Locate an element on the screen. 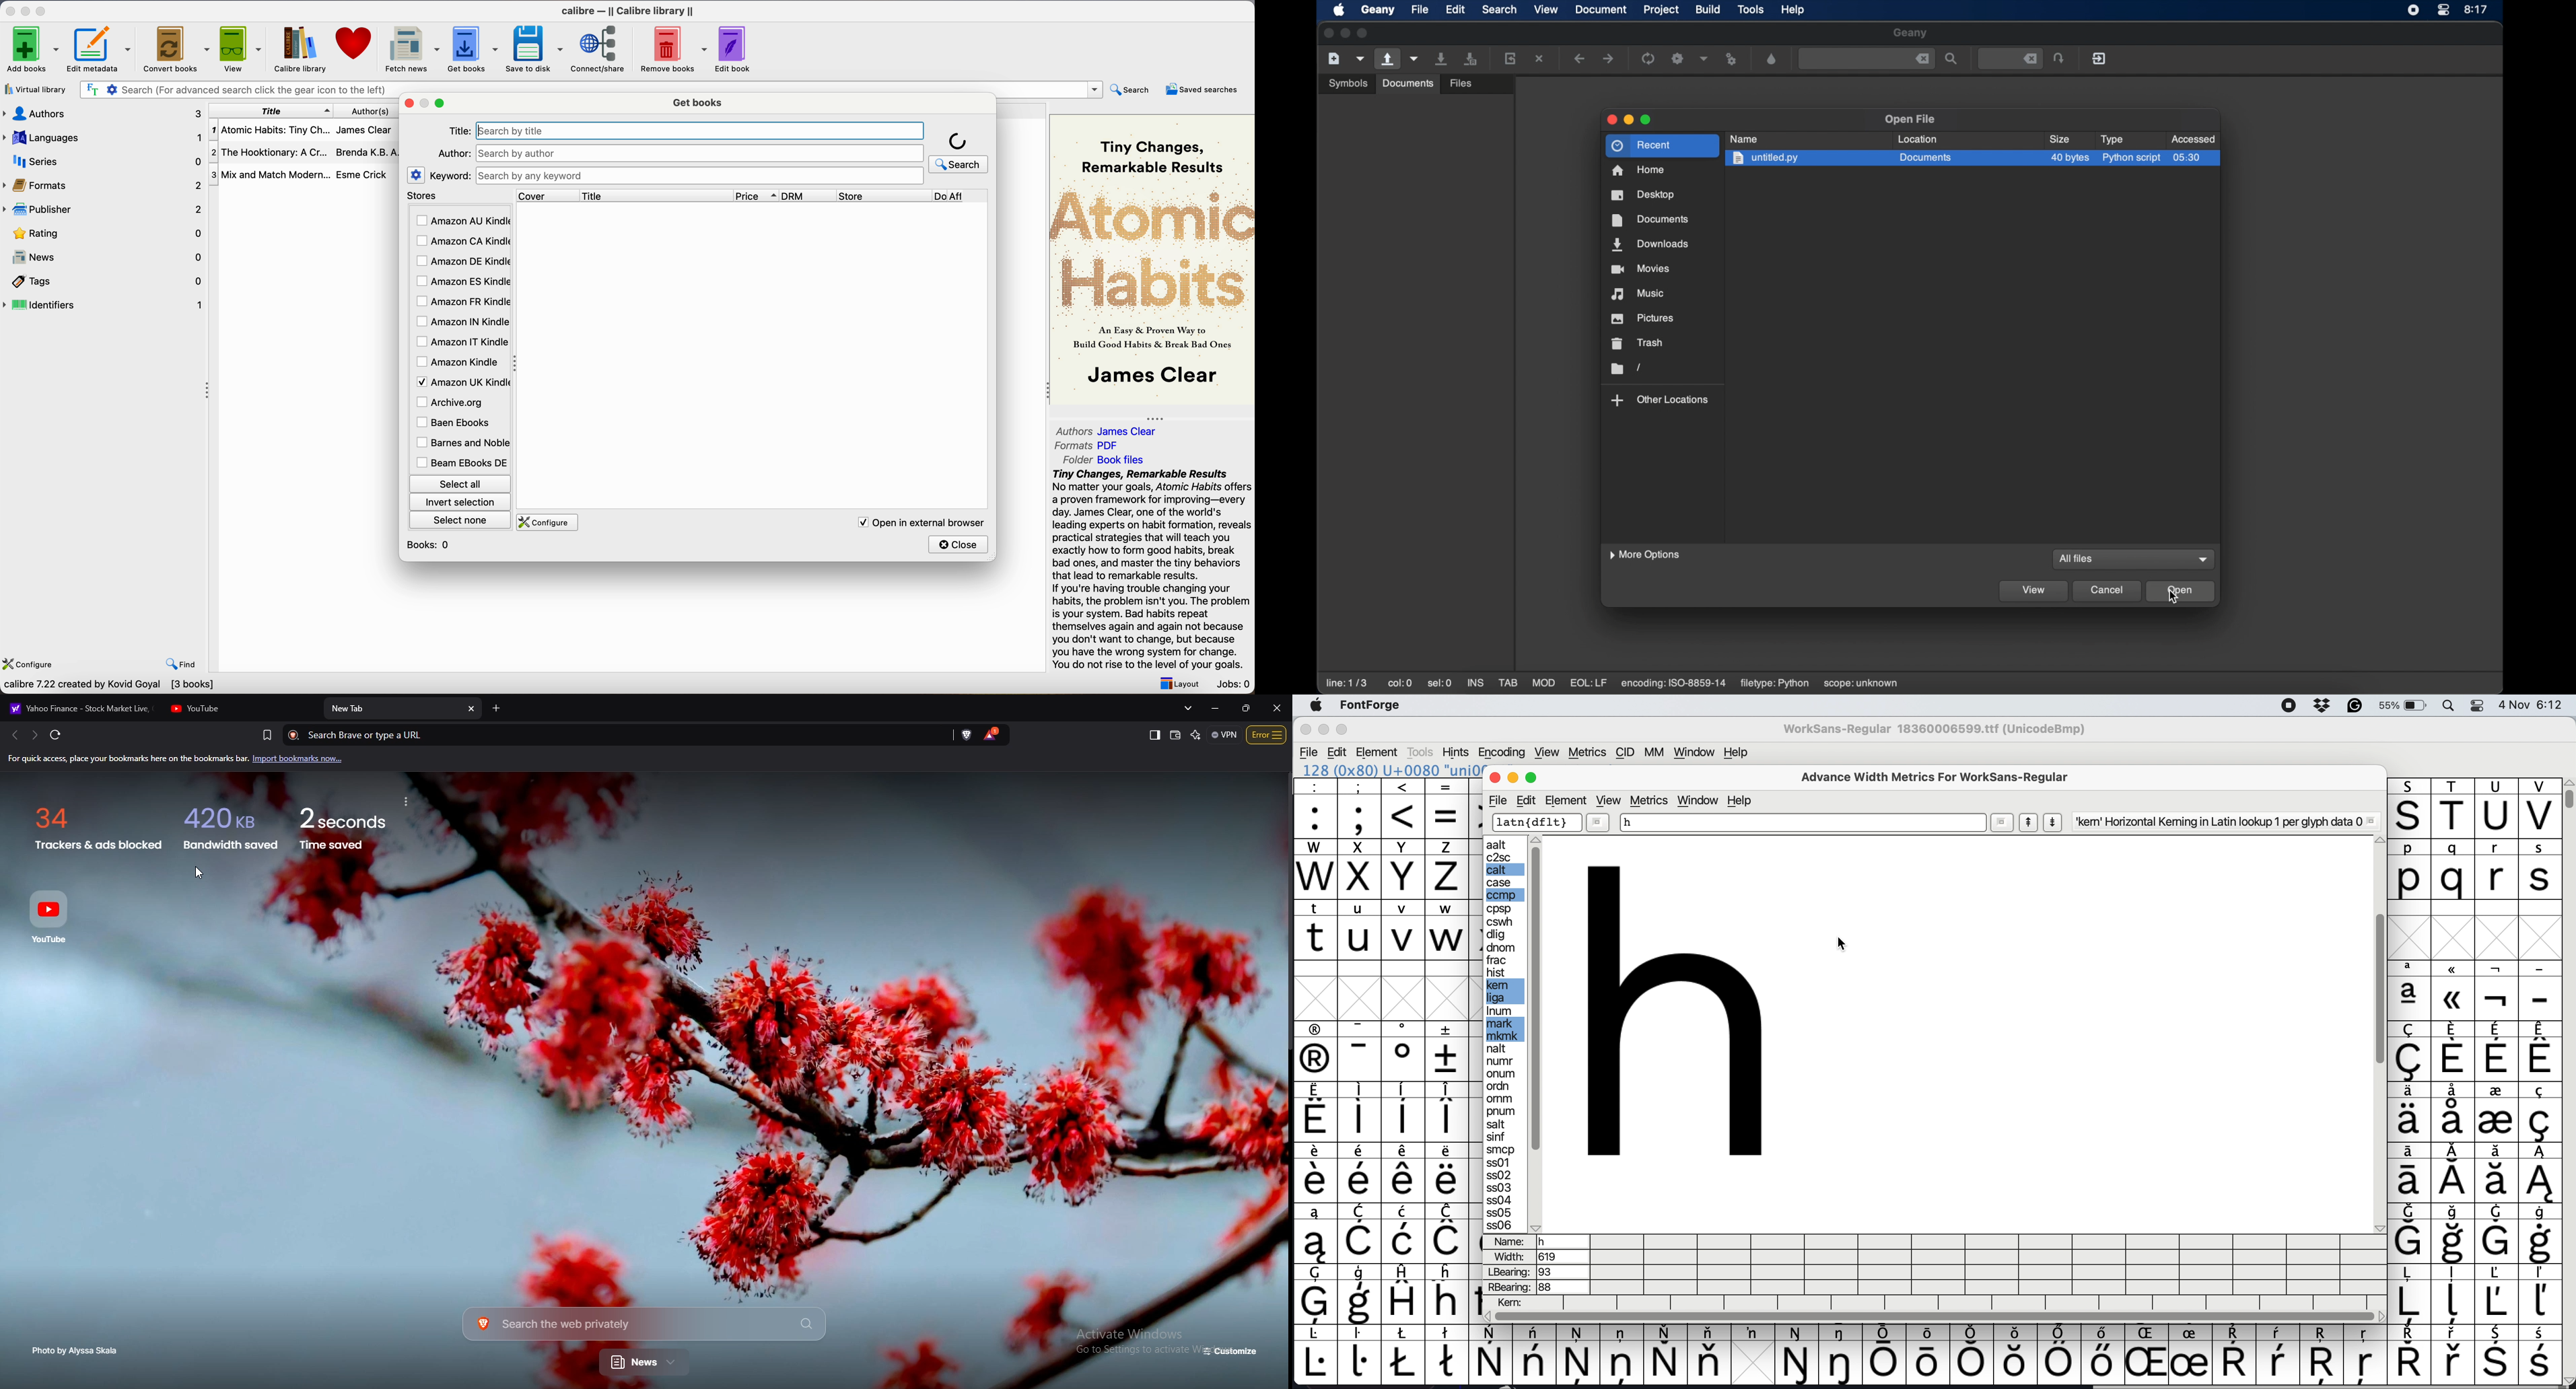 Image resolution: width=2576 pixels, height=1400 pixels. configure is located at coordinates (31, 662).